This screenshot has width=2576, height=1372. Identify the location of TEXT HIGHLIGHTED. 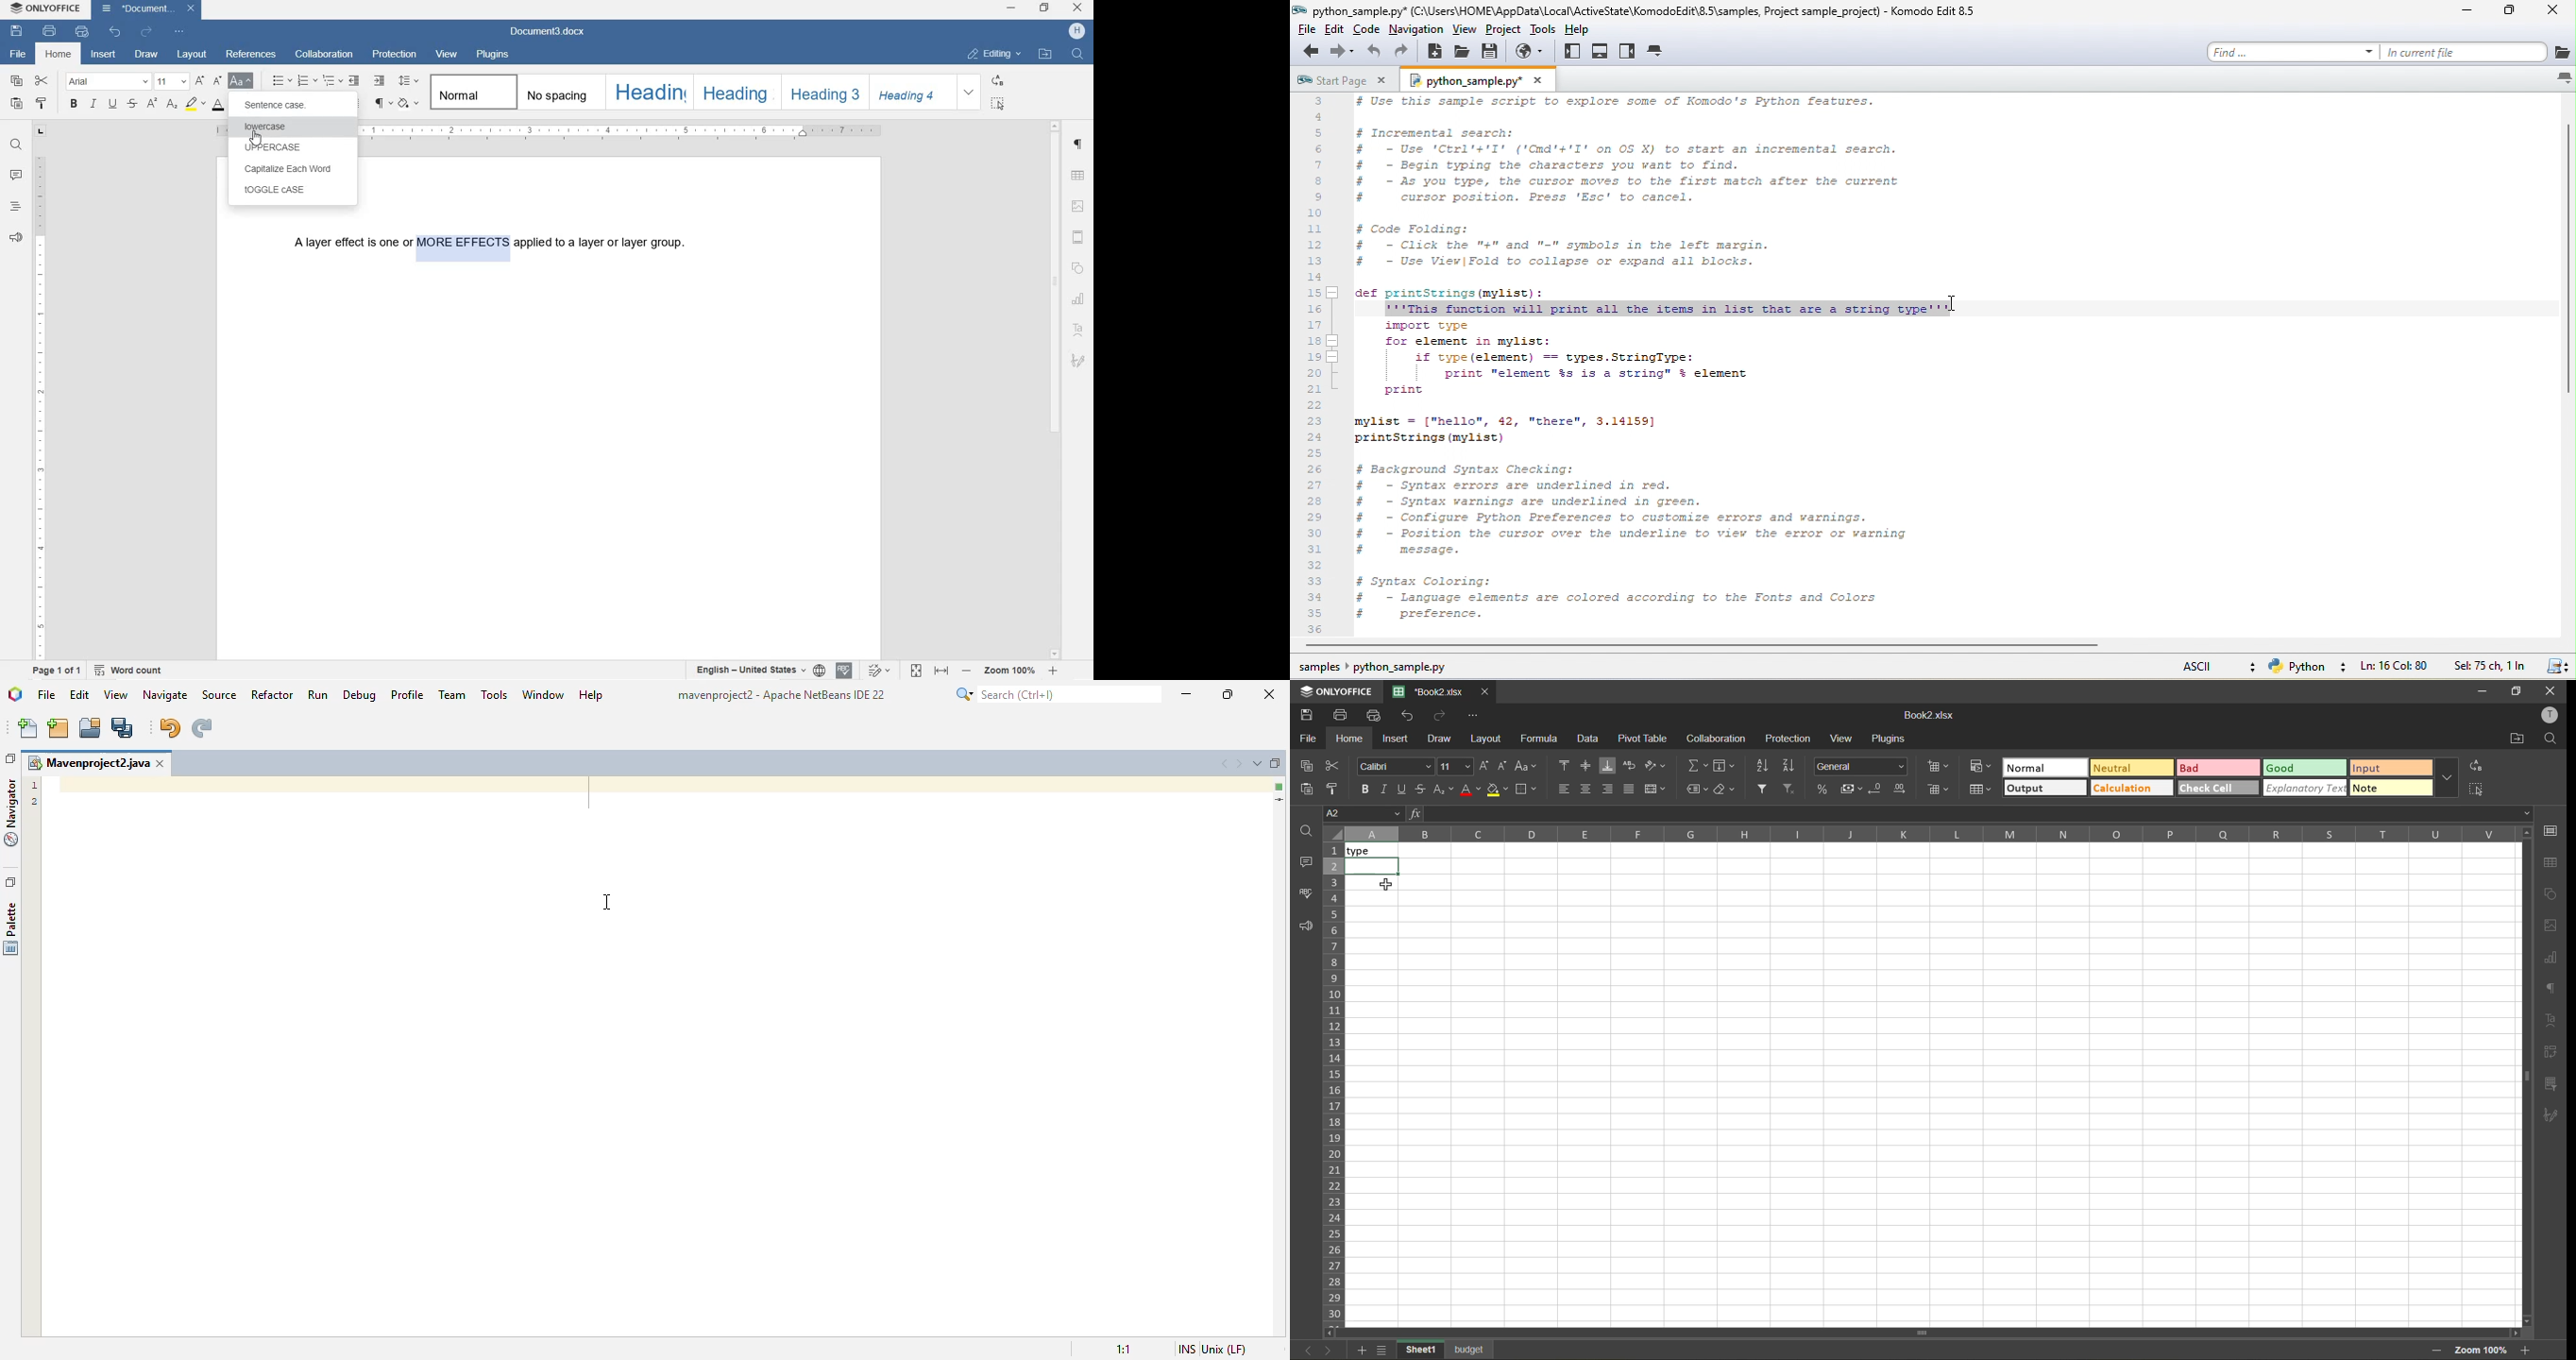
(462, 246).